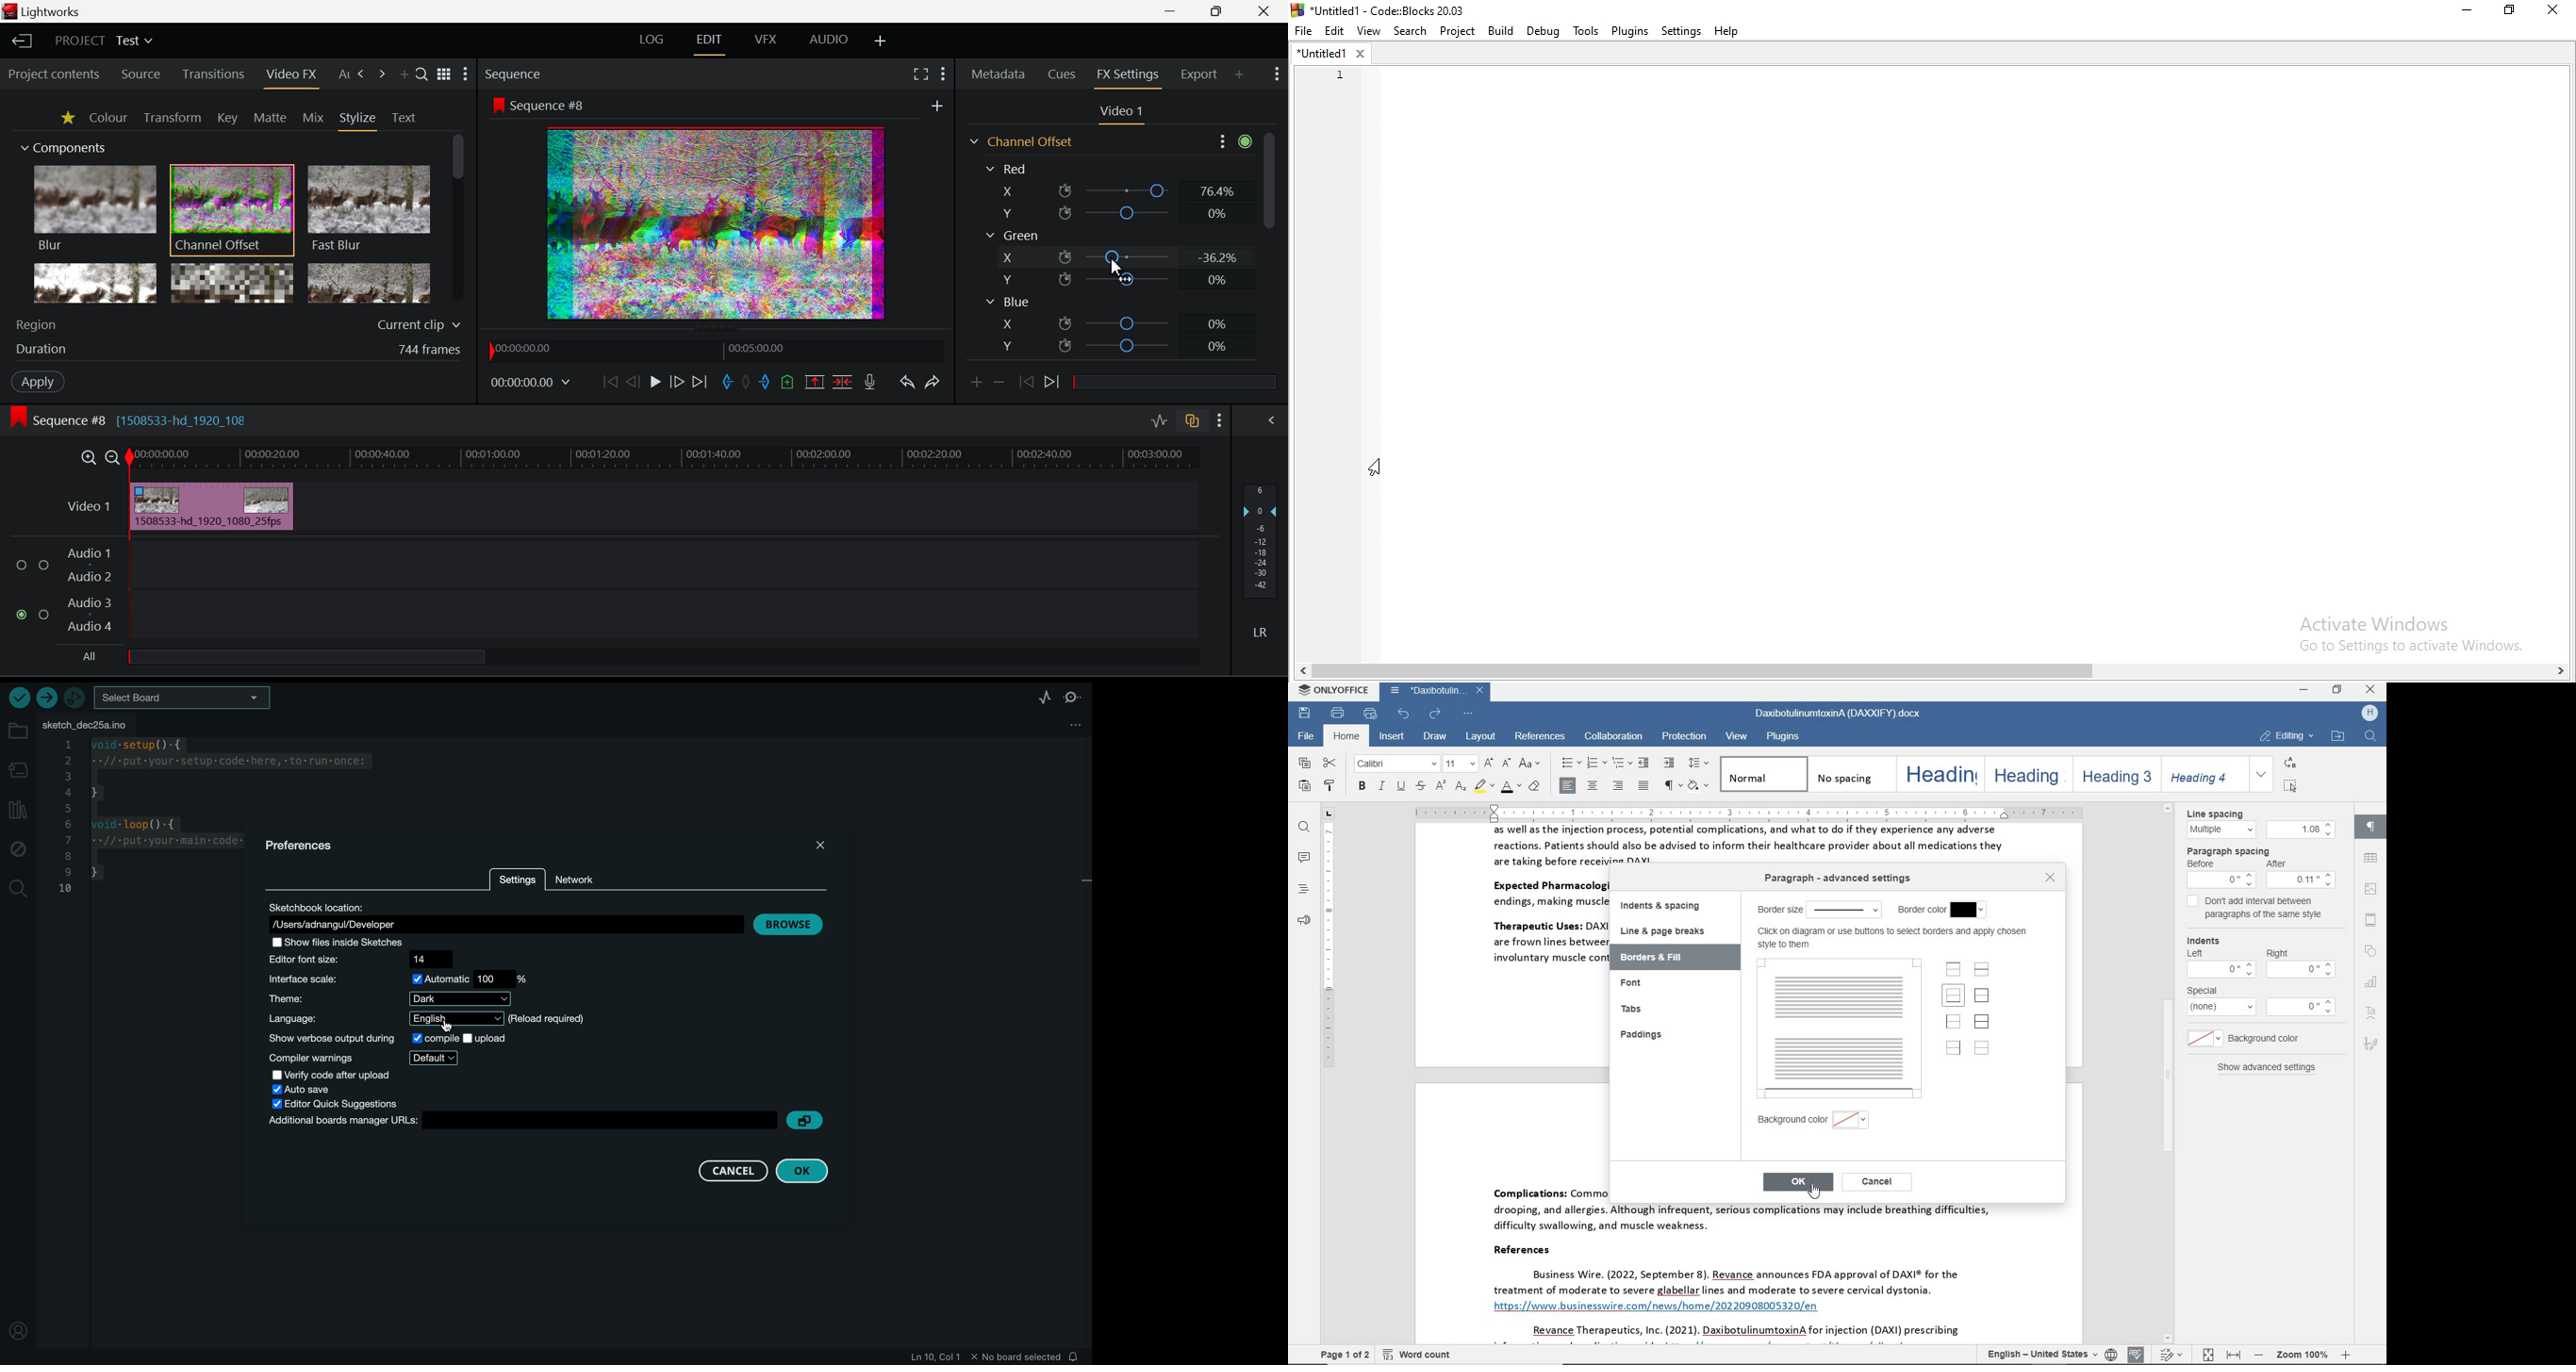  I want to click on print, so click(1336, 713).